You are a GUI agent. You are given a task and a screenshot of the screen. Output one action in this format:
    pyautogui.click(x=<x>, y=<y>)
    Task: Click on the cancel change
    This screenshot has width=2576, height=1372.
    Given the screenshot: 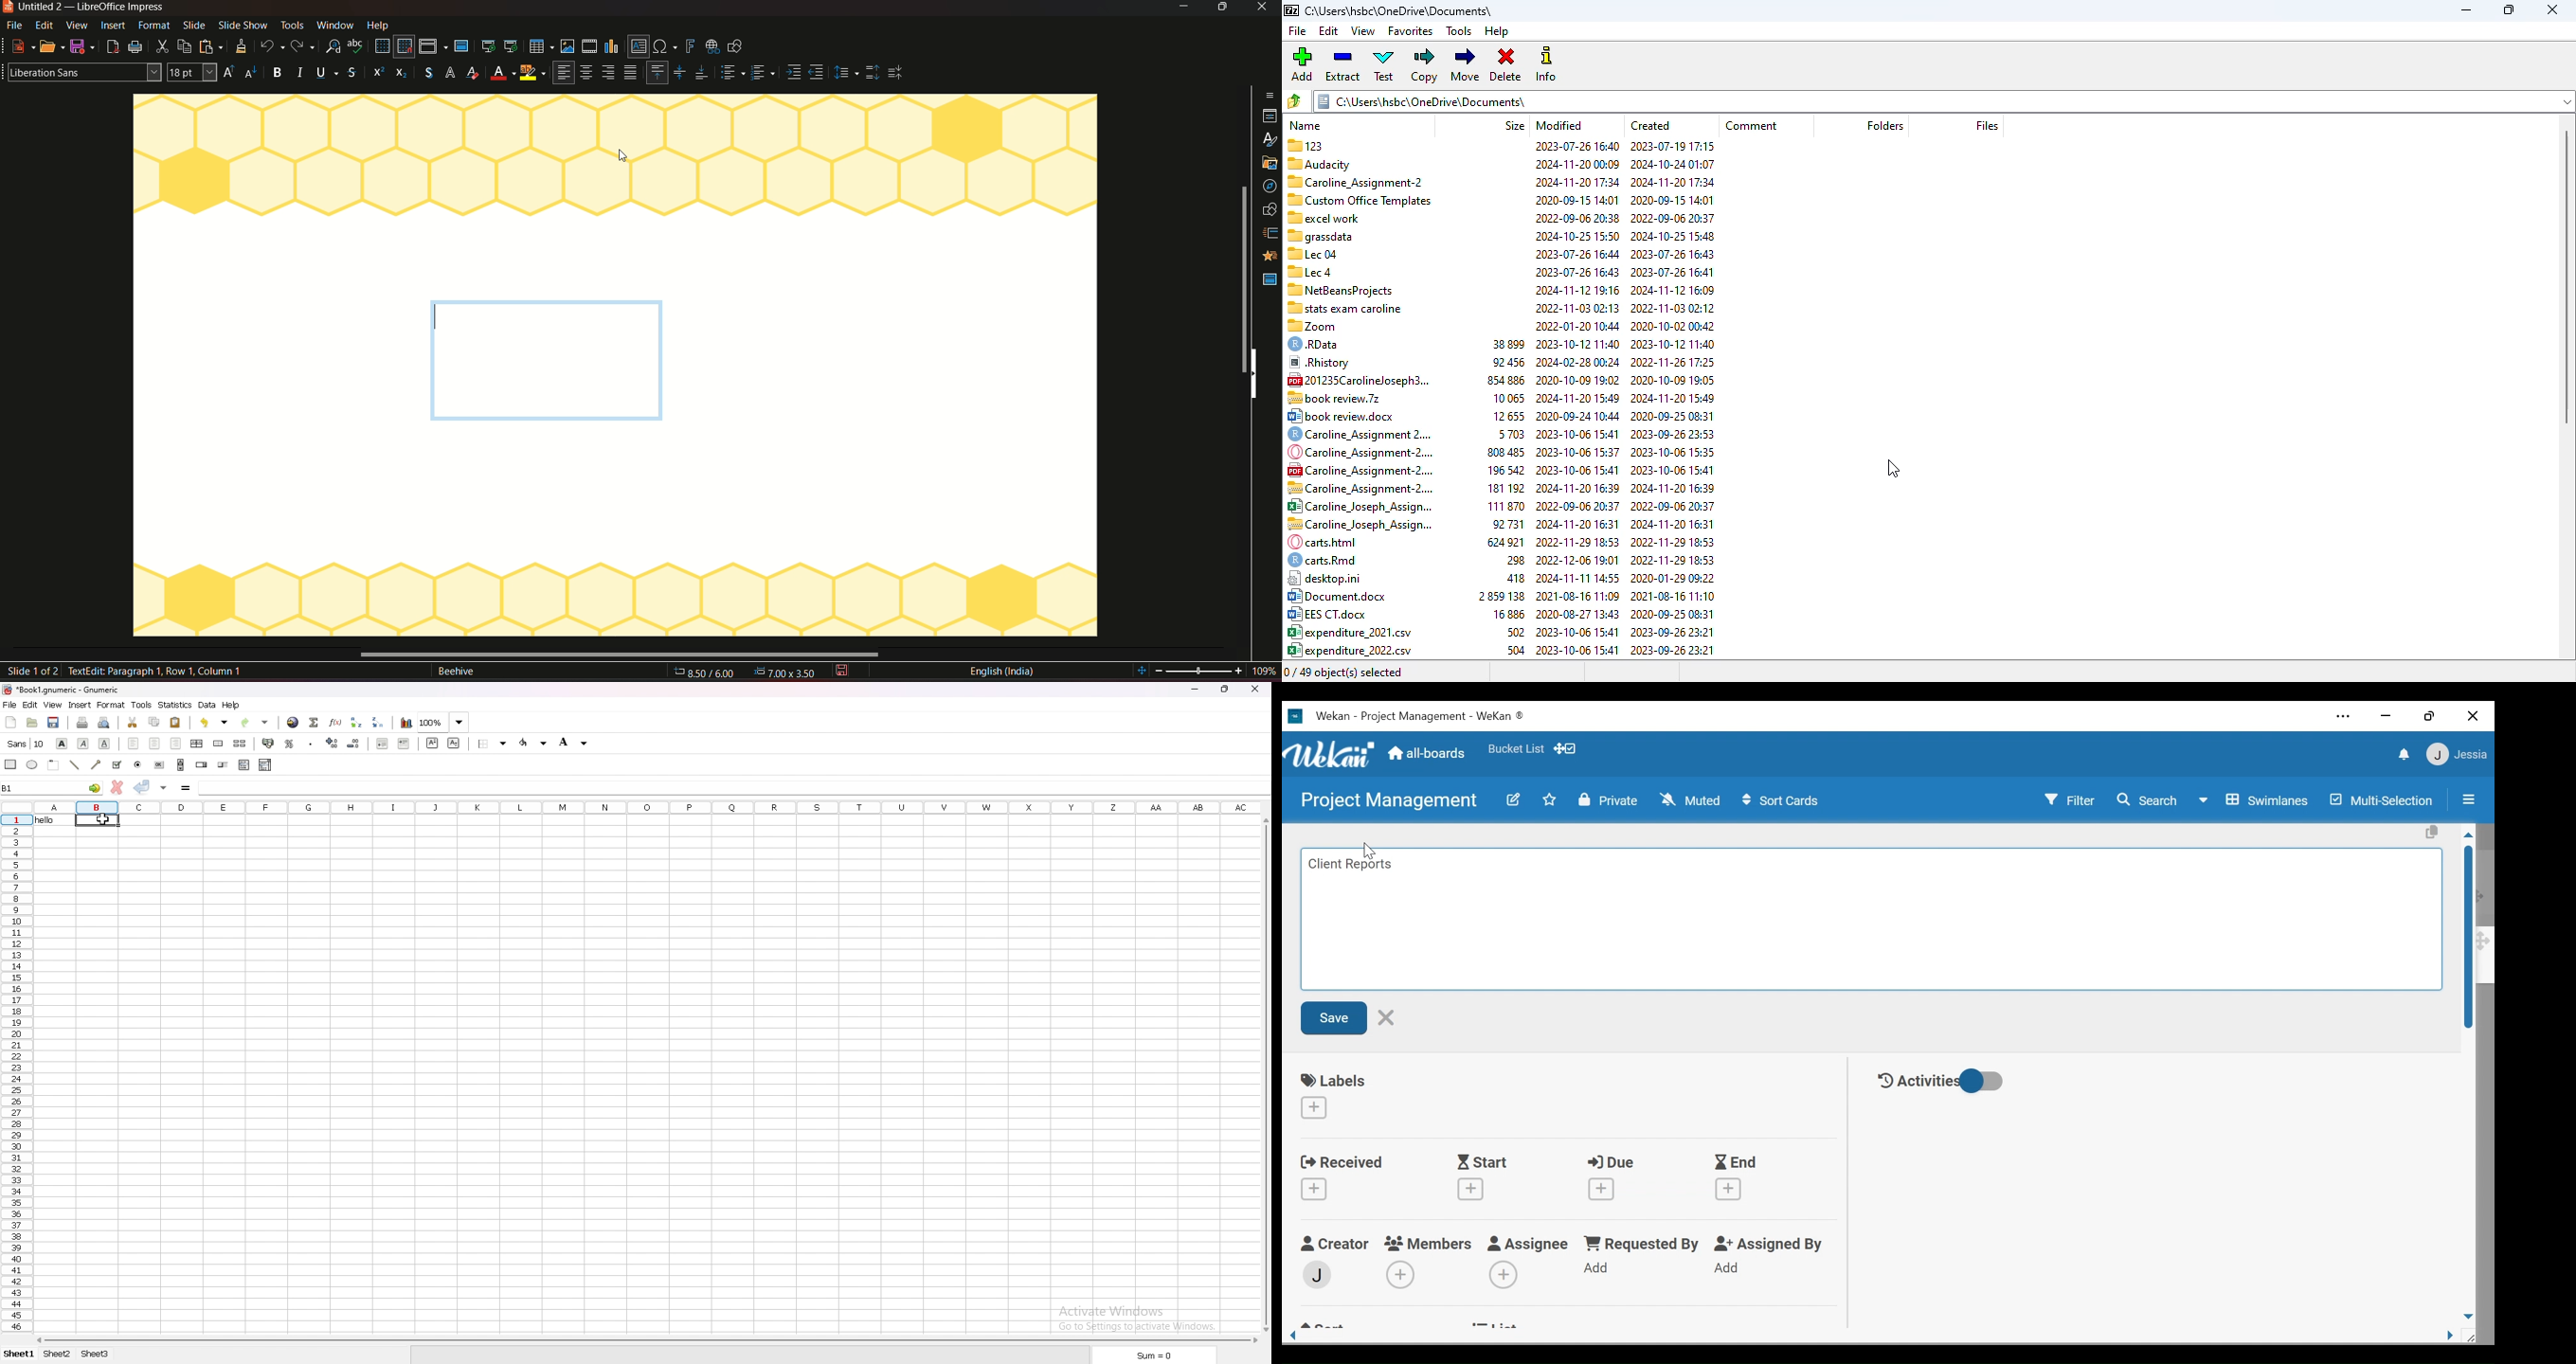 What is the action you would take?
    pyautogui.click(x=117, y=787)
    